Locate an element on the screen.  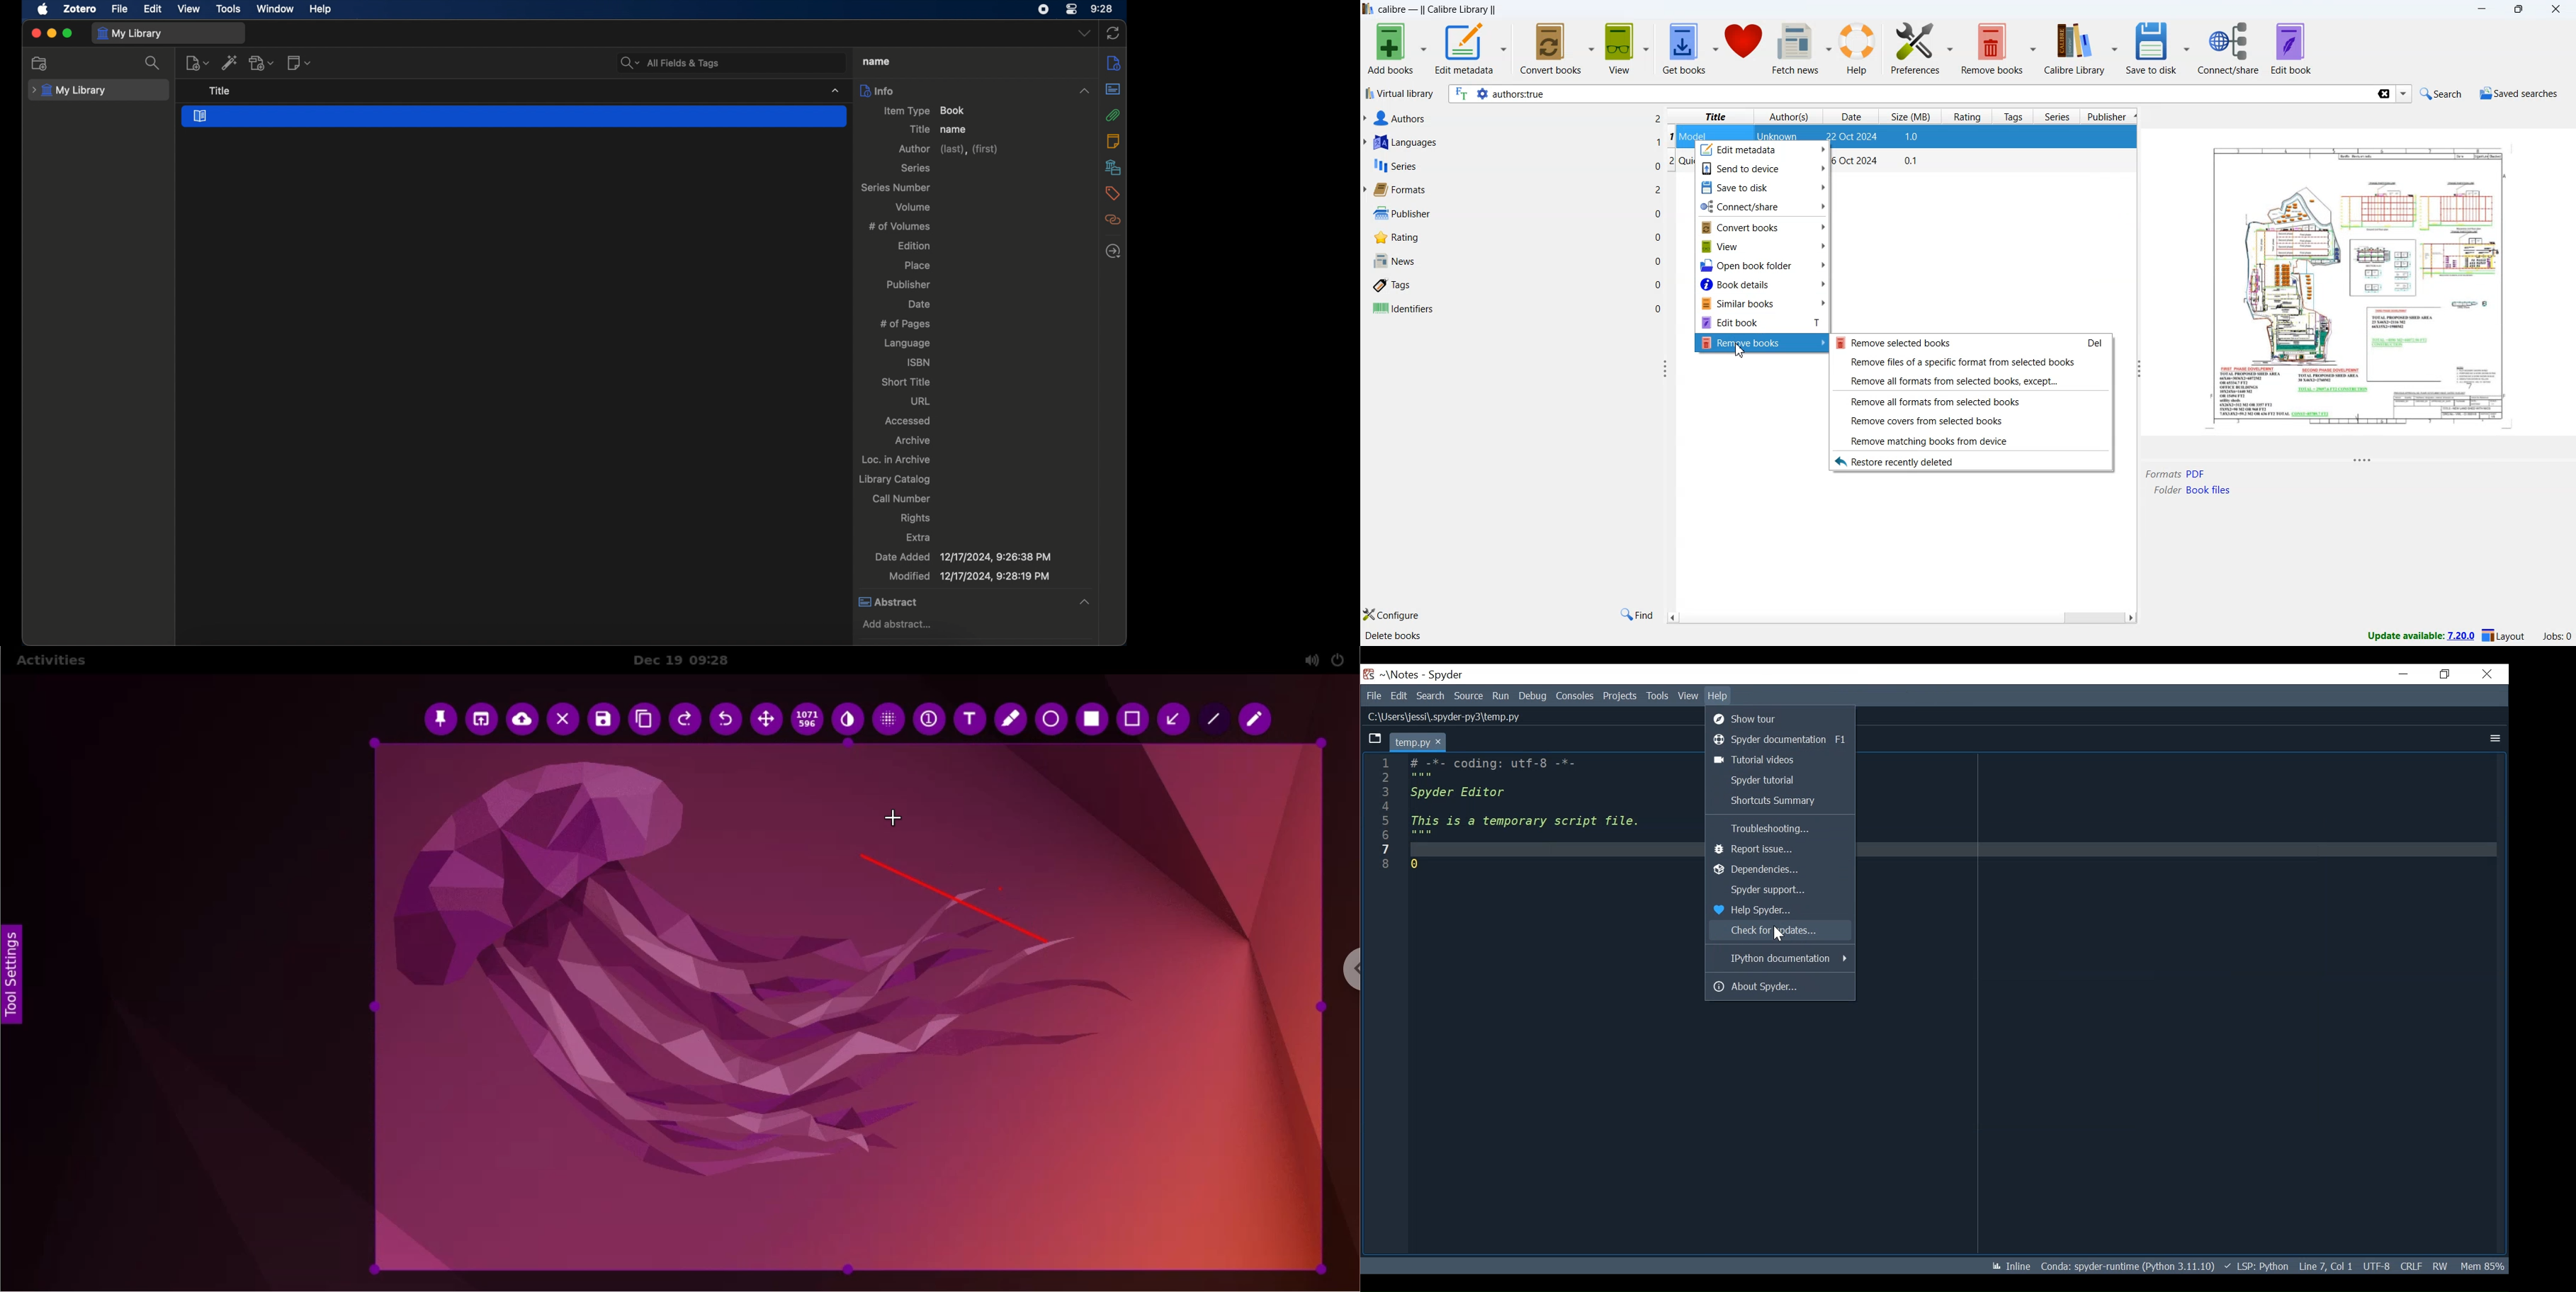
series number is located at coordinates (896, 188).